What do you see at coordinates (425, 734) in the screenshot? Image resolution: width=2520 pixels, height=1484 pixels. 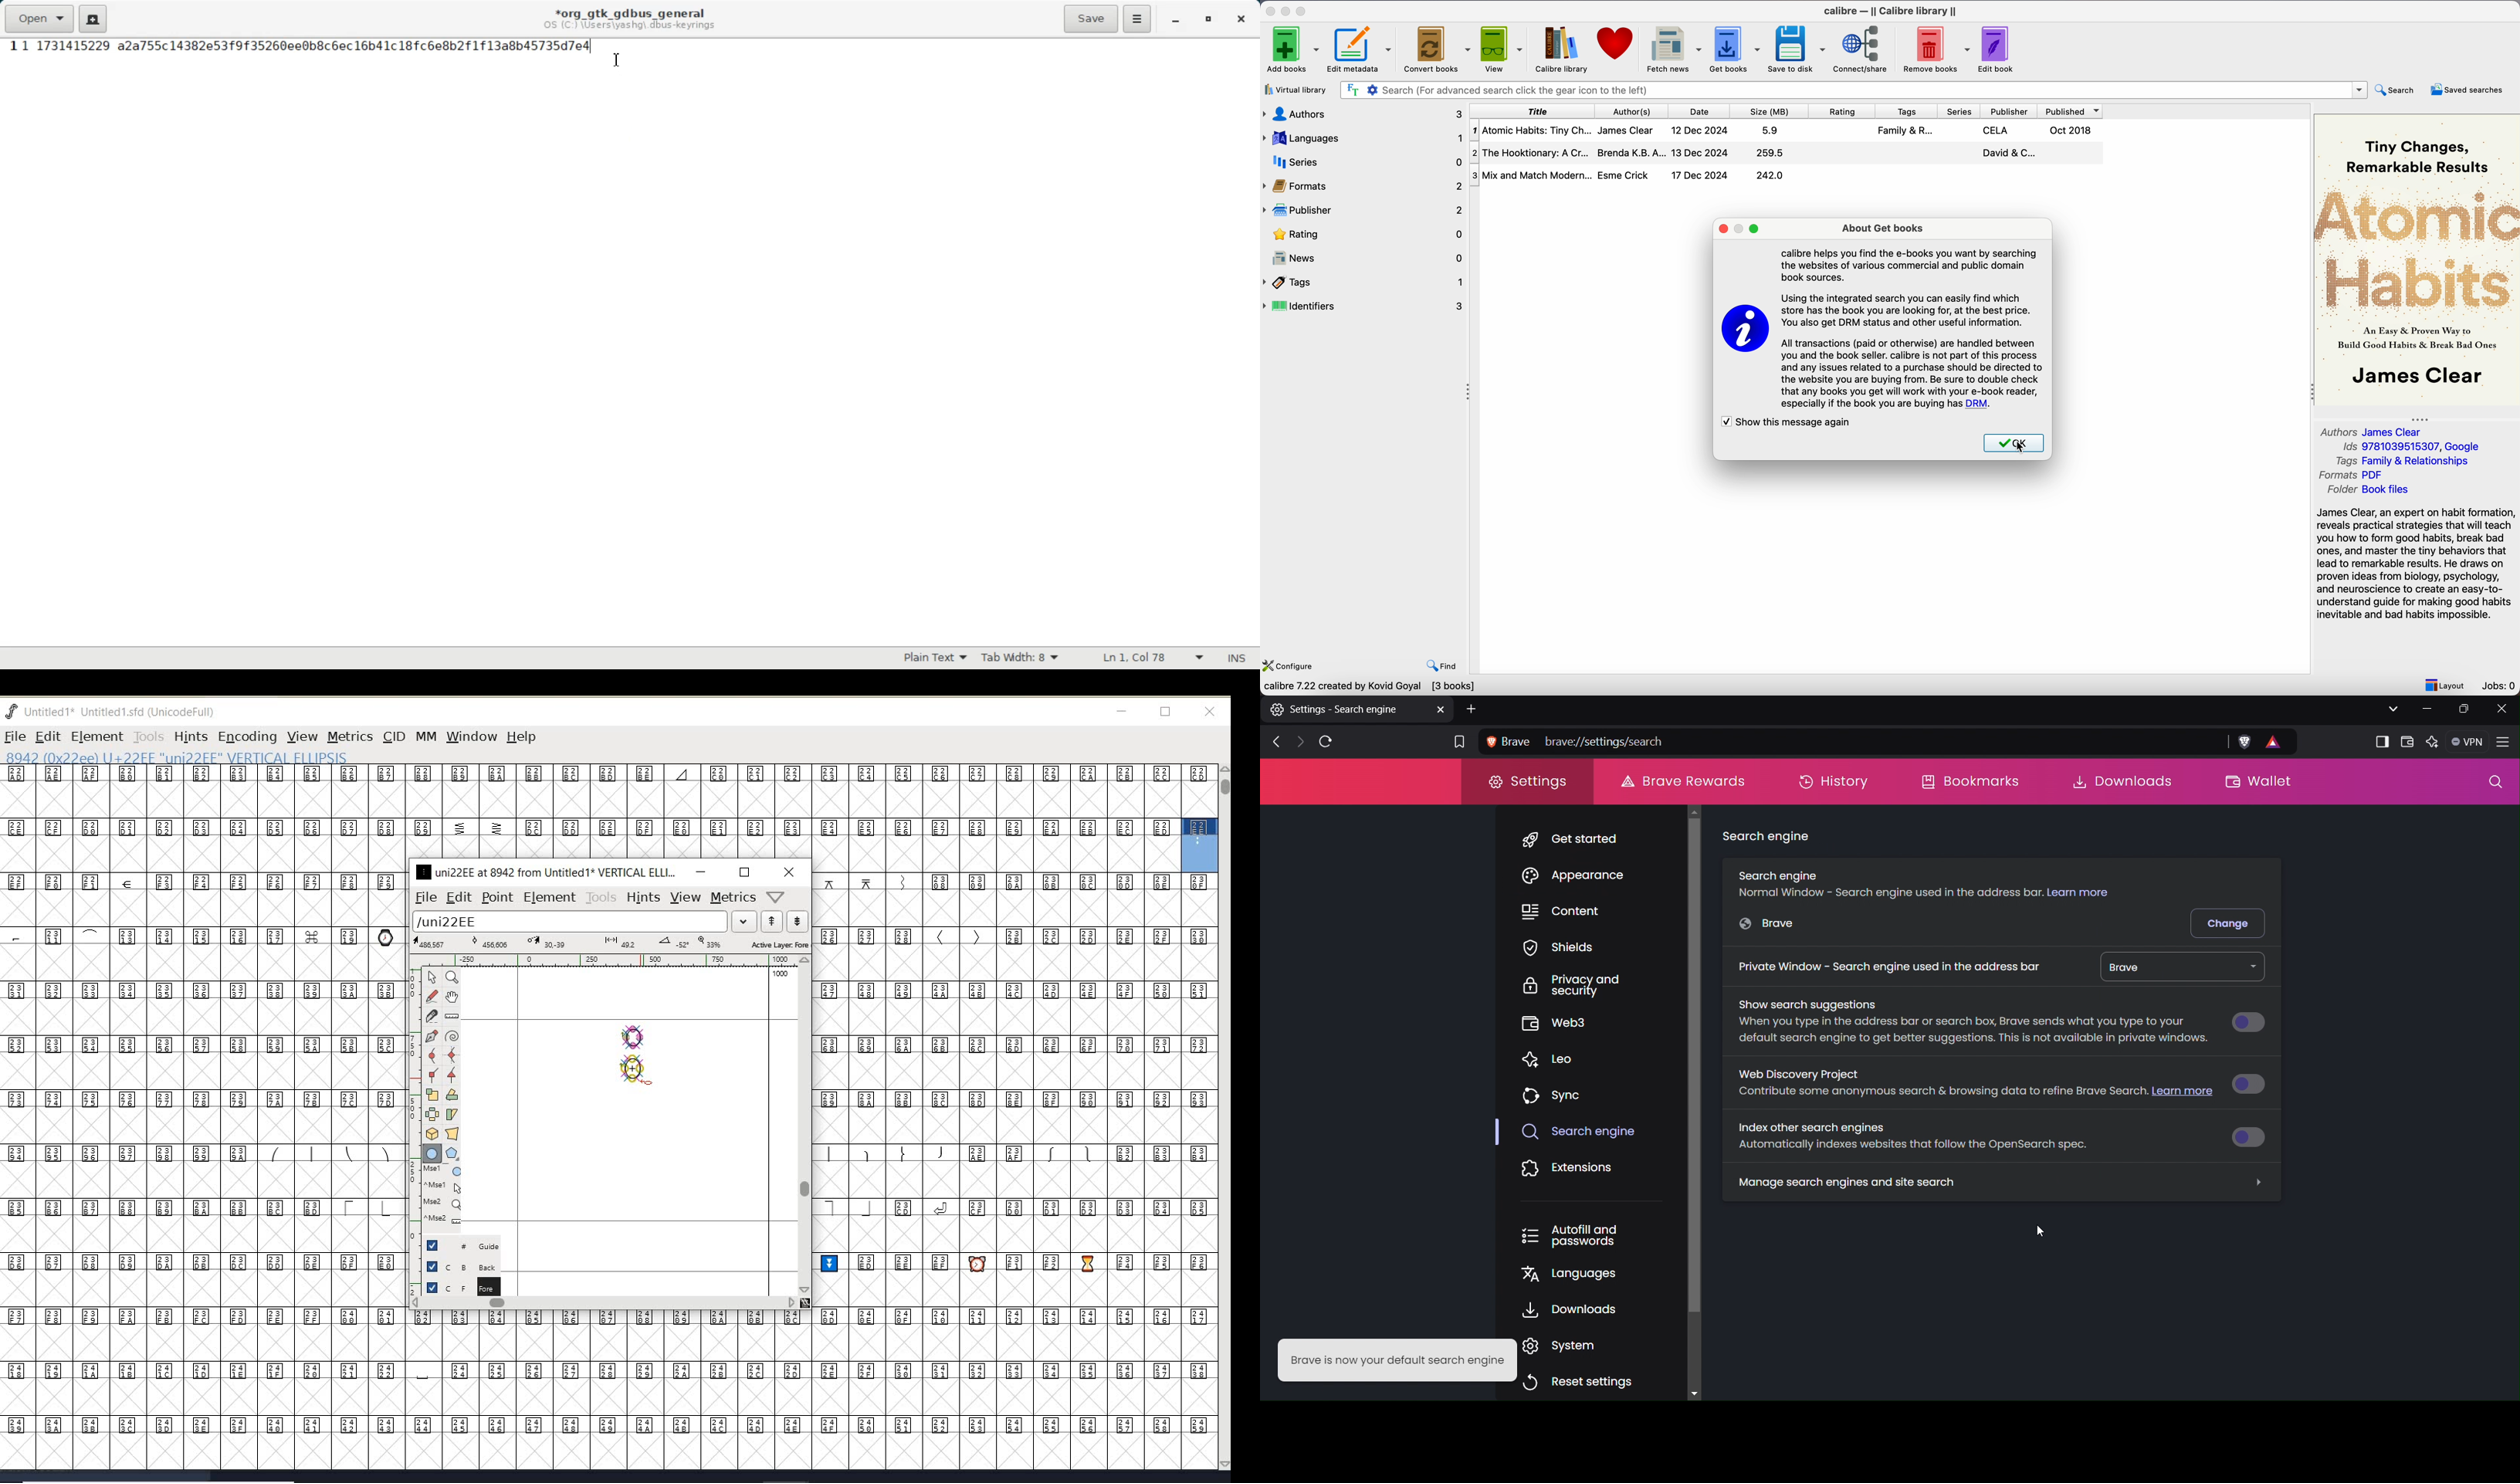 I see `mm` at bounding box center [425, 734].